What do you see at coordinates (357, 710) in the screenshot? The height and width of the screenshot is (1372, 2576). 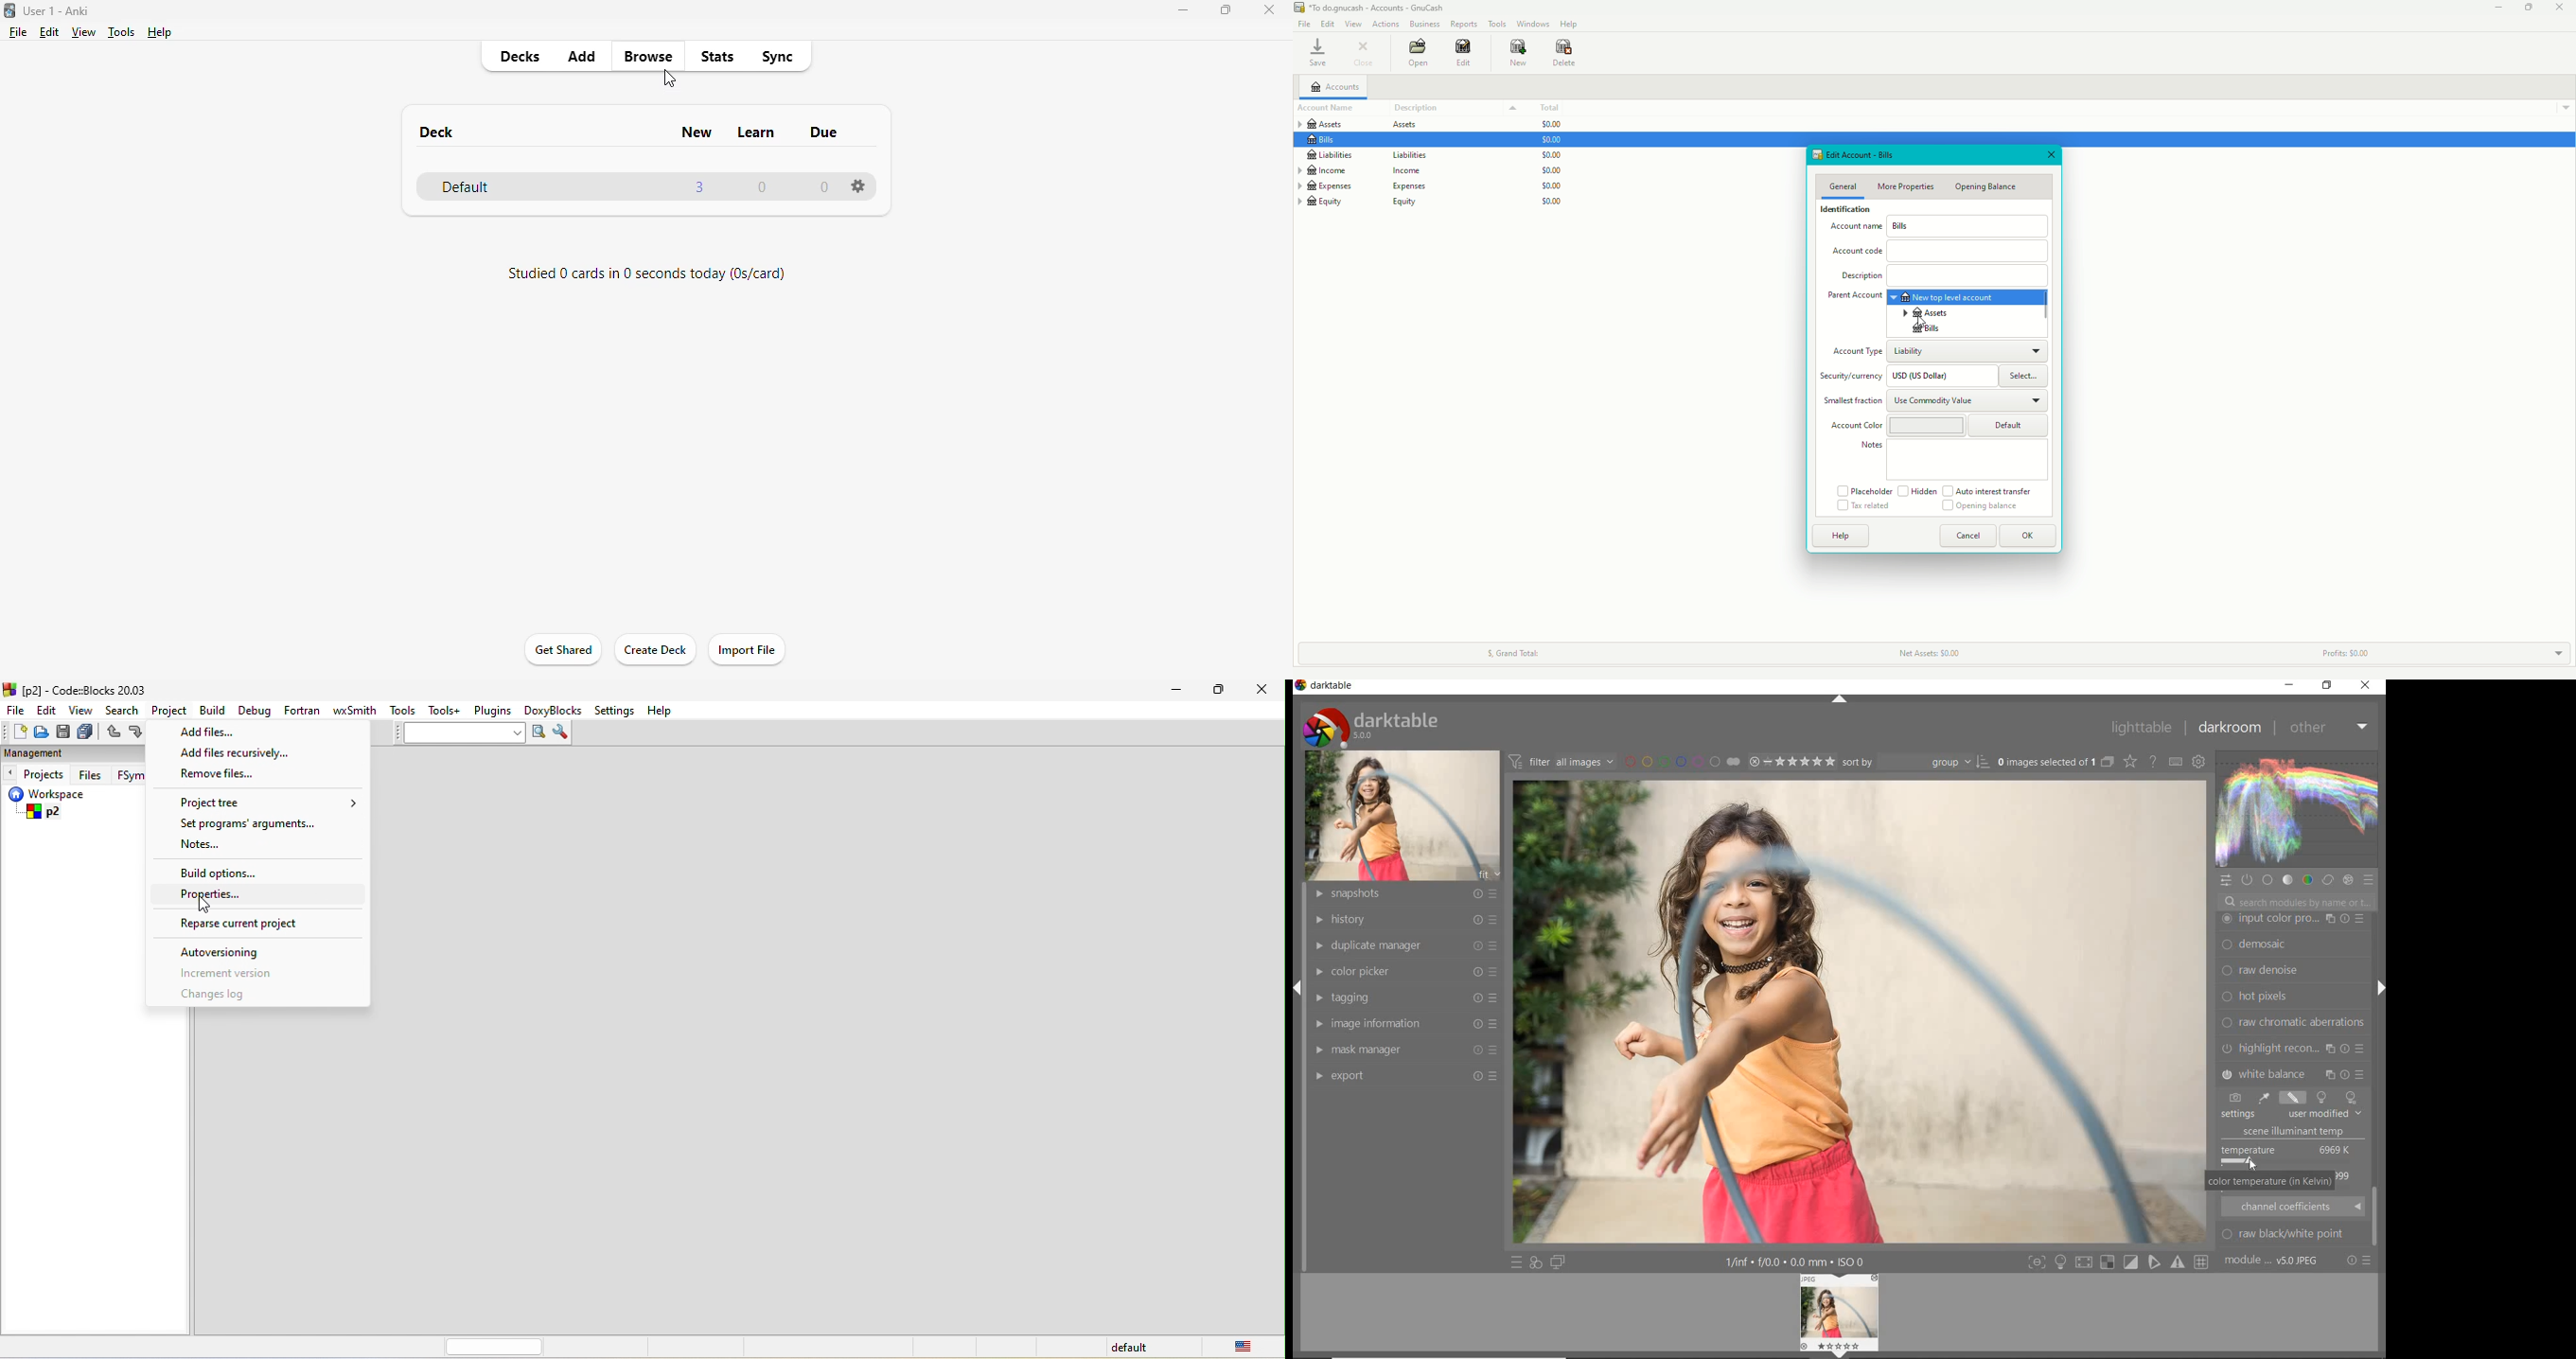 I see `wxsmith` at bounding box center [357, 710].